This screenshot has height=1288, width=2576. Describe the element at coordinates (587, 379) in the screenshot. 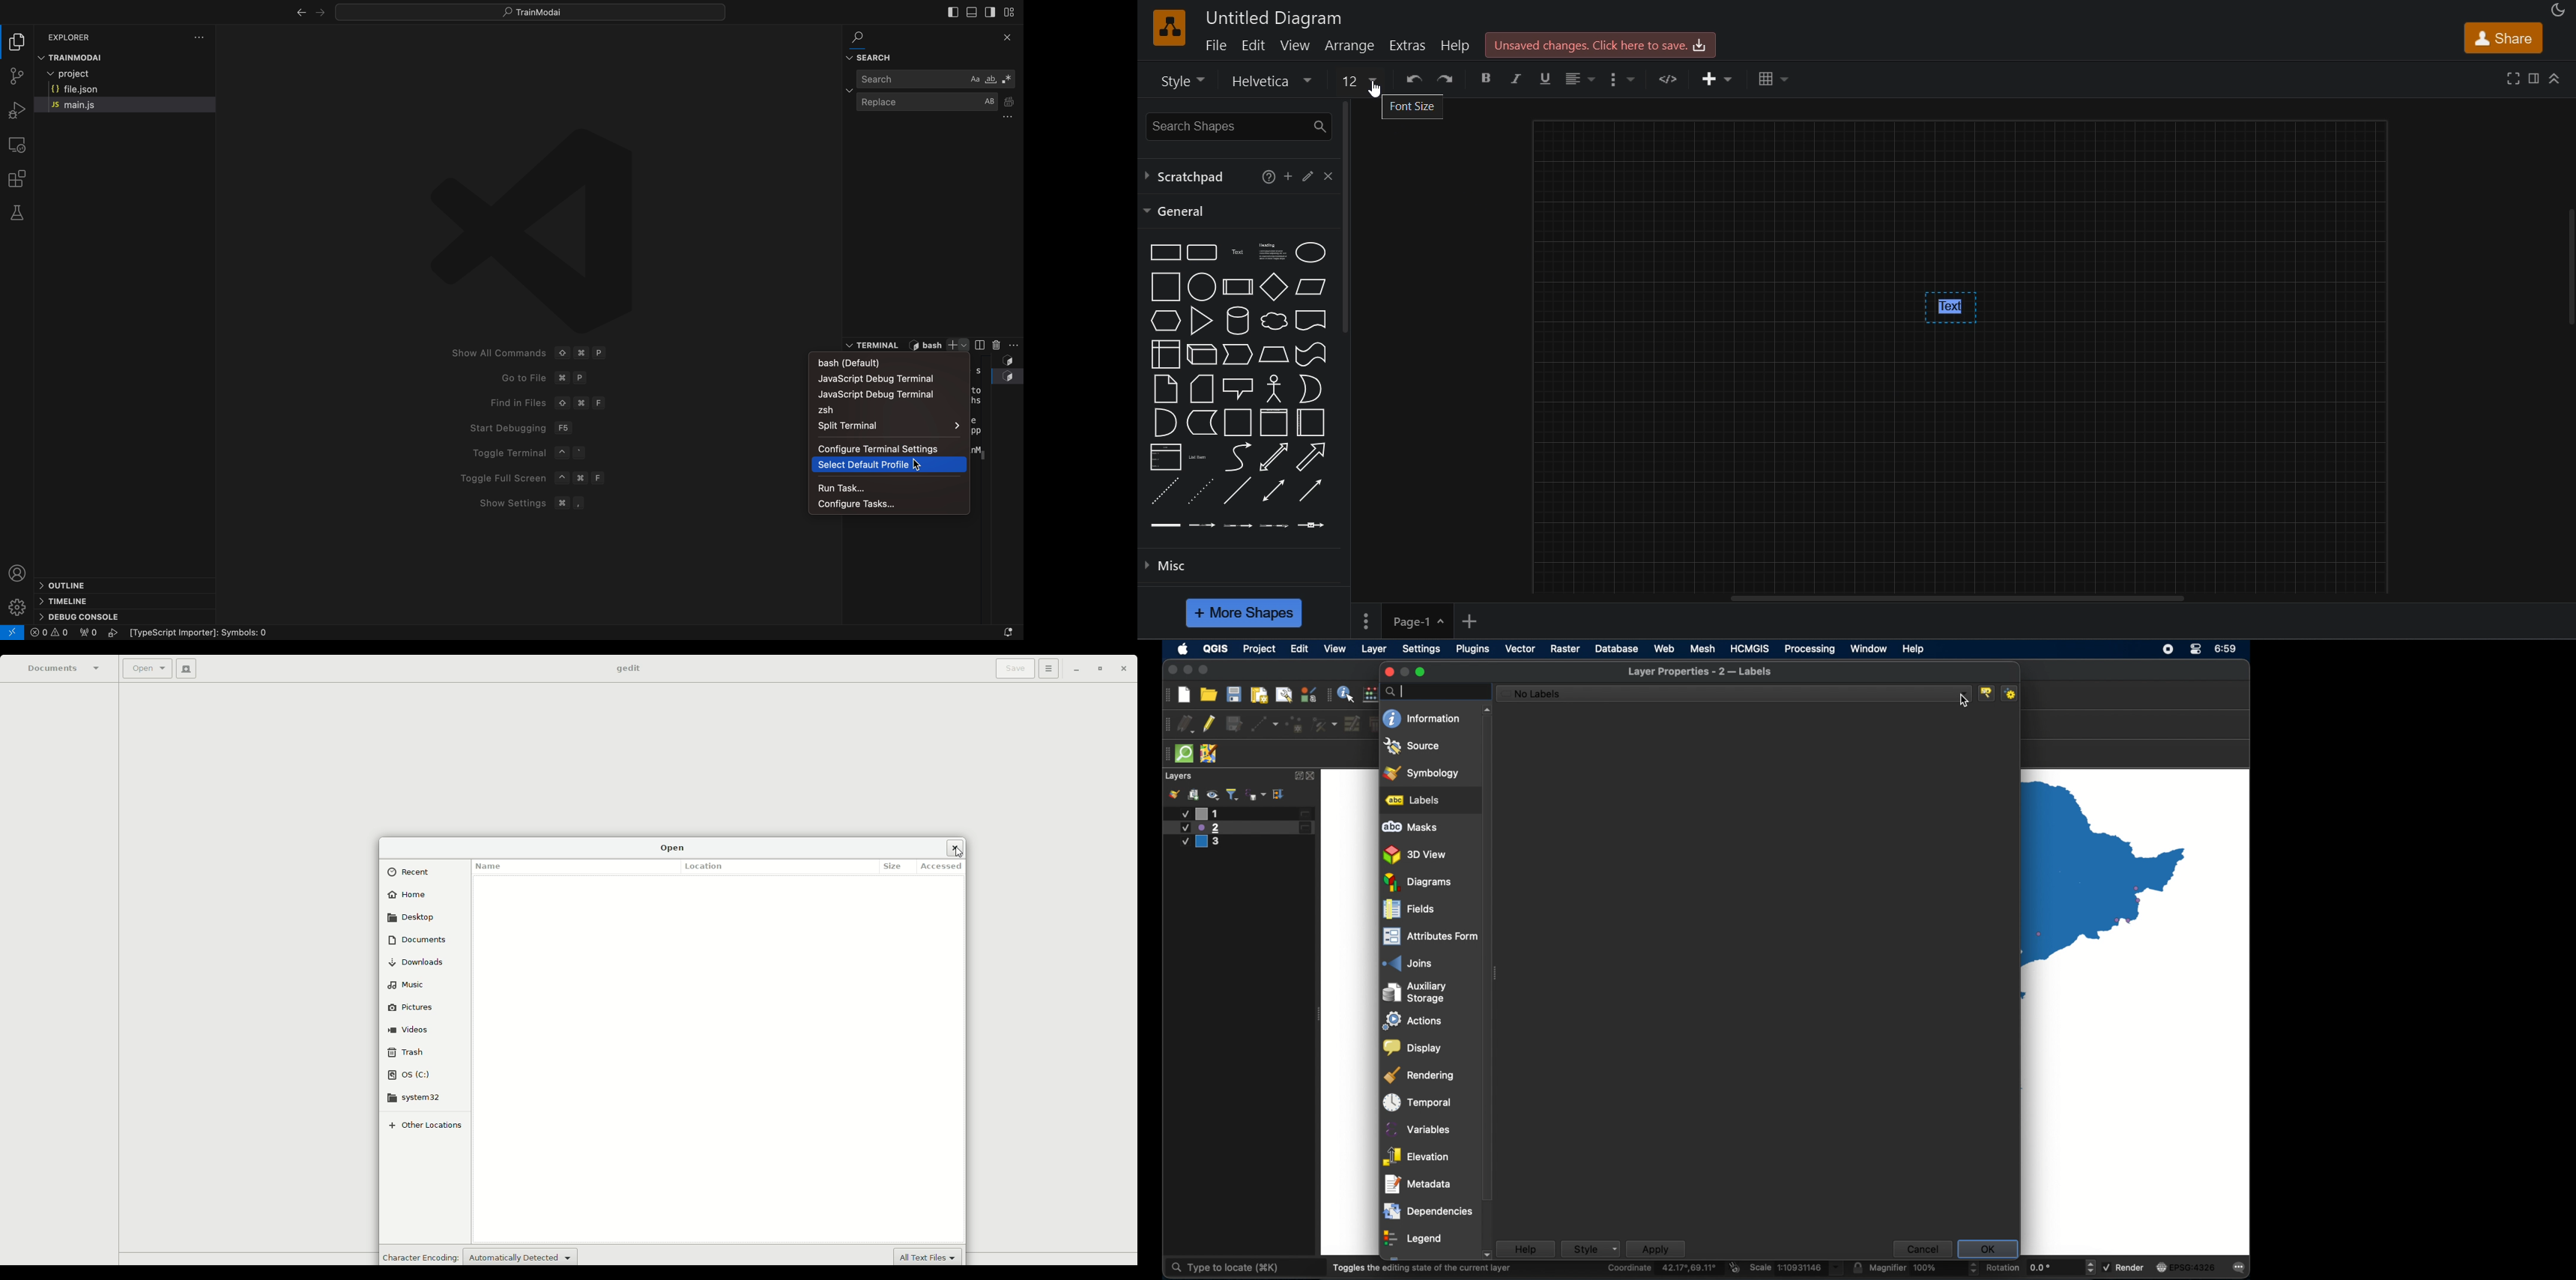

I see `Go to file` at that location.